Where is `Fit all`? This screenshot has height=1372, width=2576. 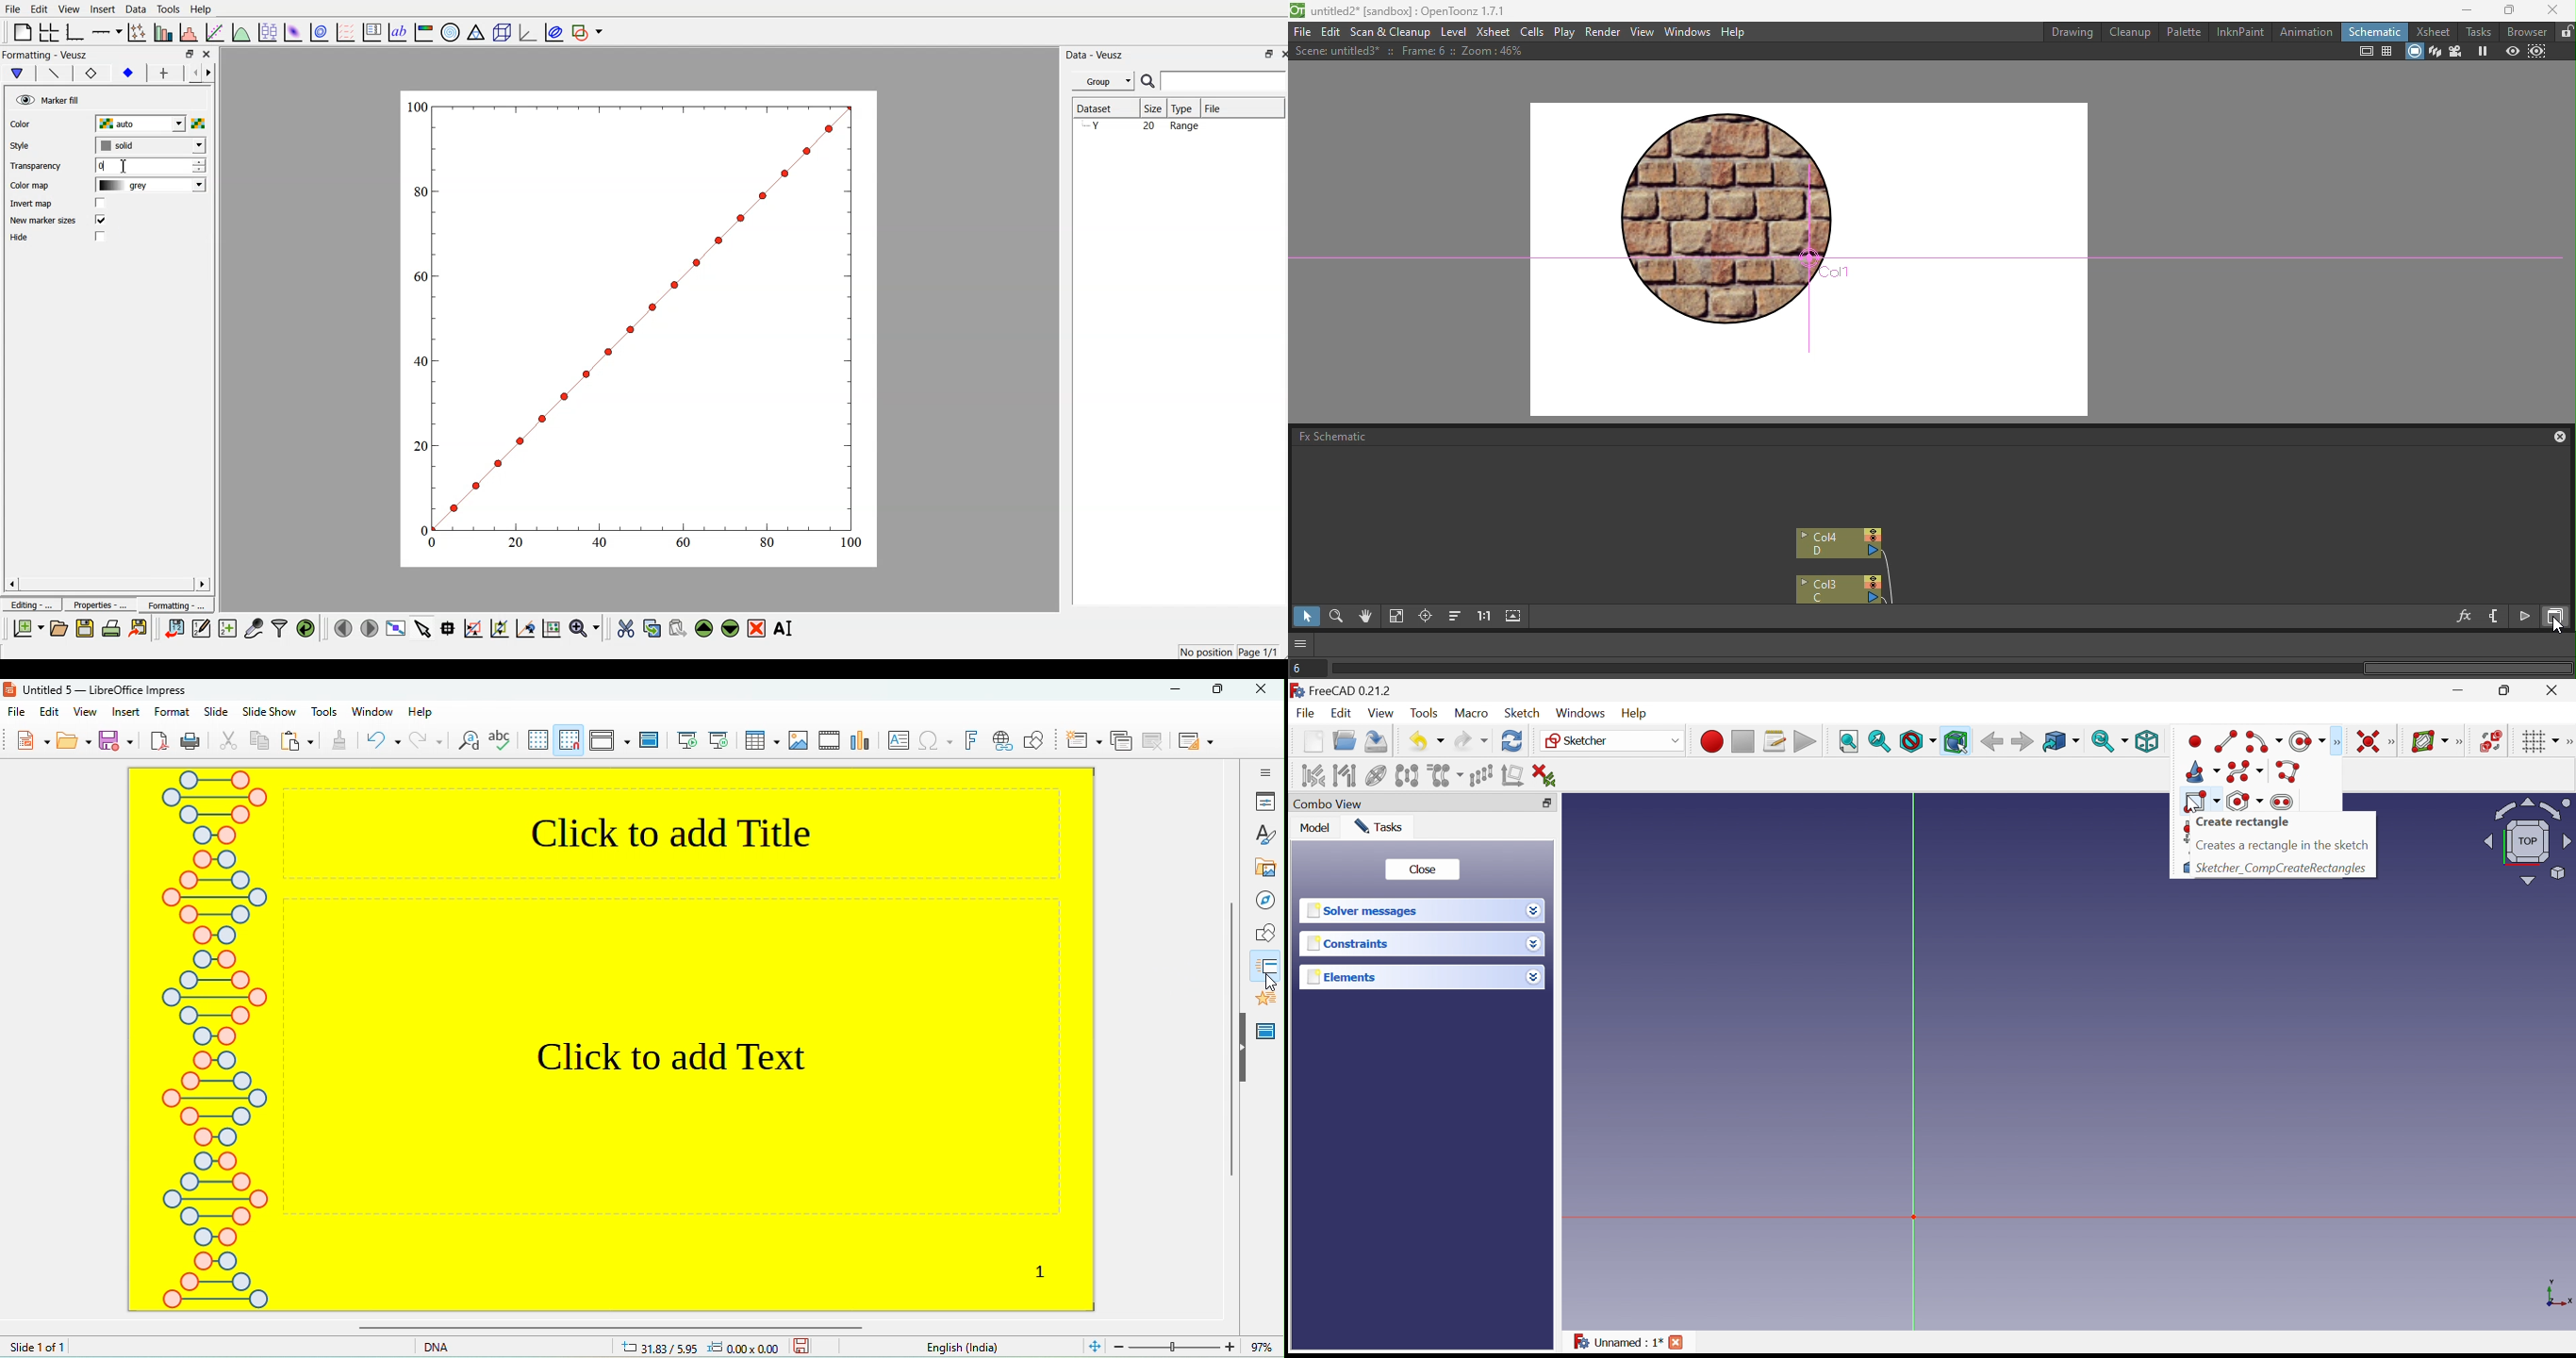 Fit all is located at coordinates (1849, 741).